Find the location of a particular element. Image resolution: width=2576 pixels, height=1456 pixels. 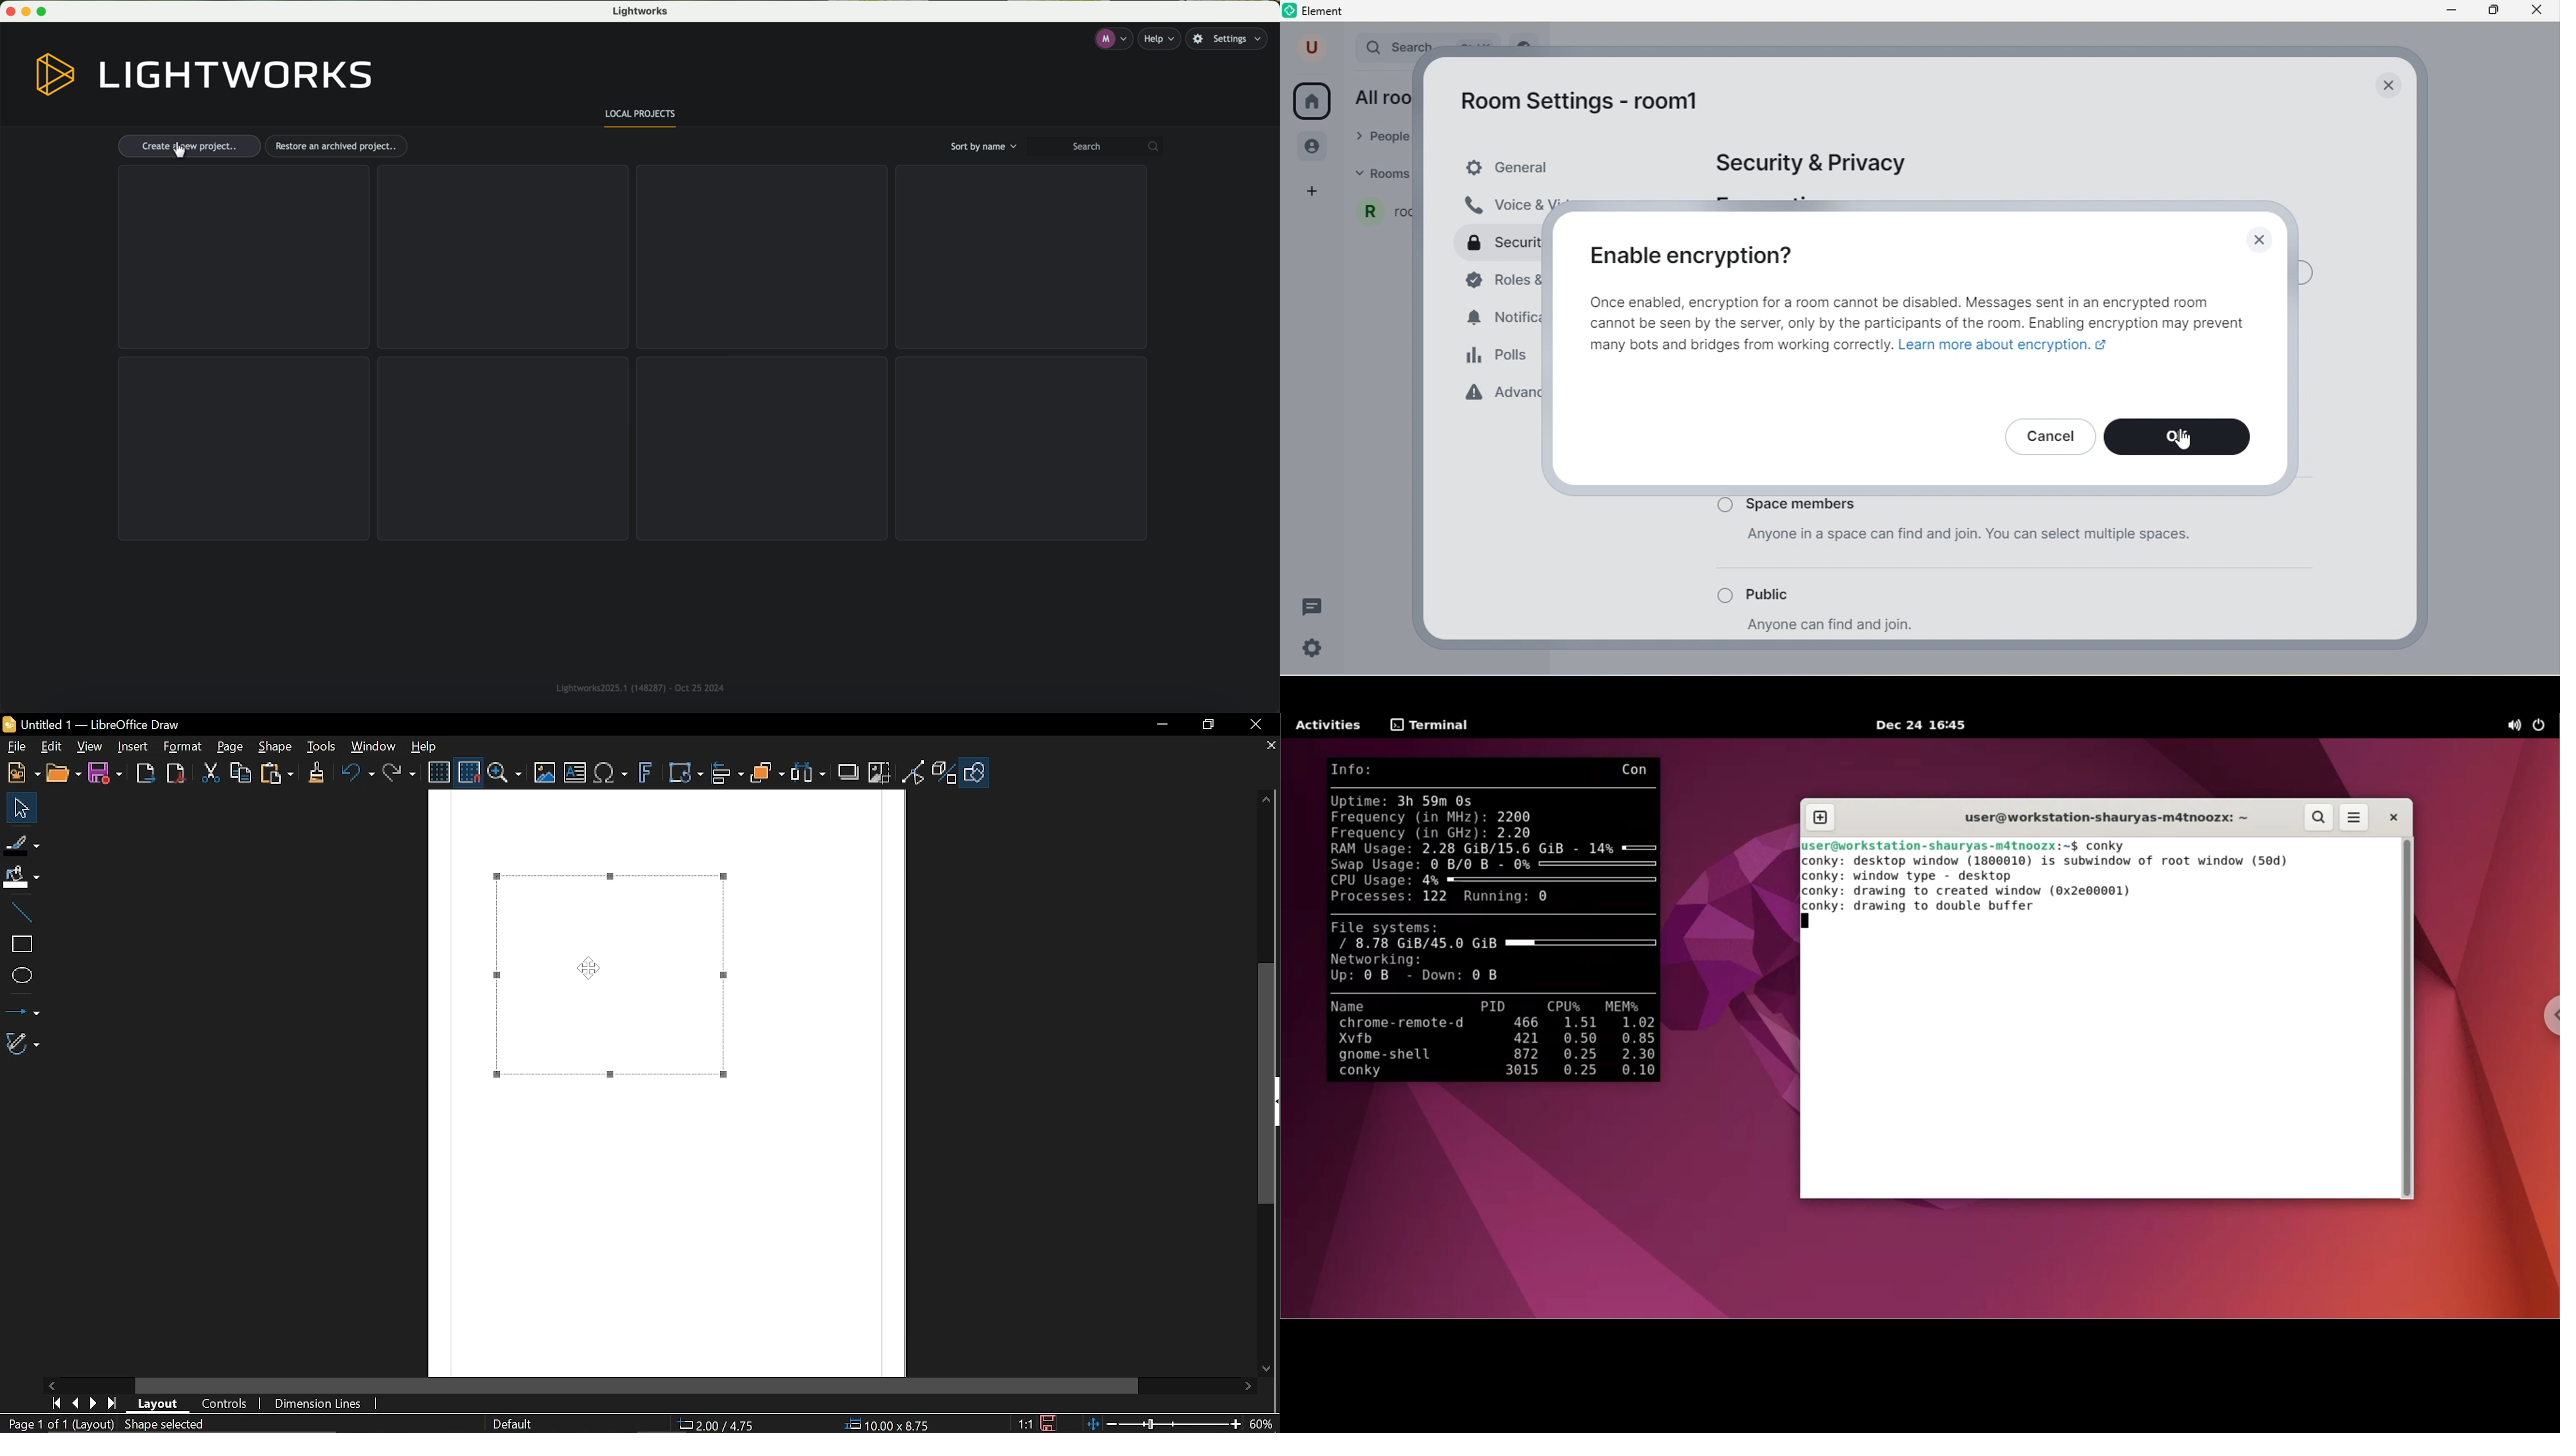

Lines and arrows is located at coordinates (23, 1007).